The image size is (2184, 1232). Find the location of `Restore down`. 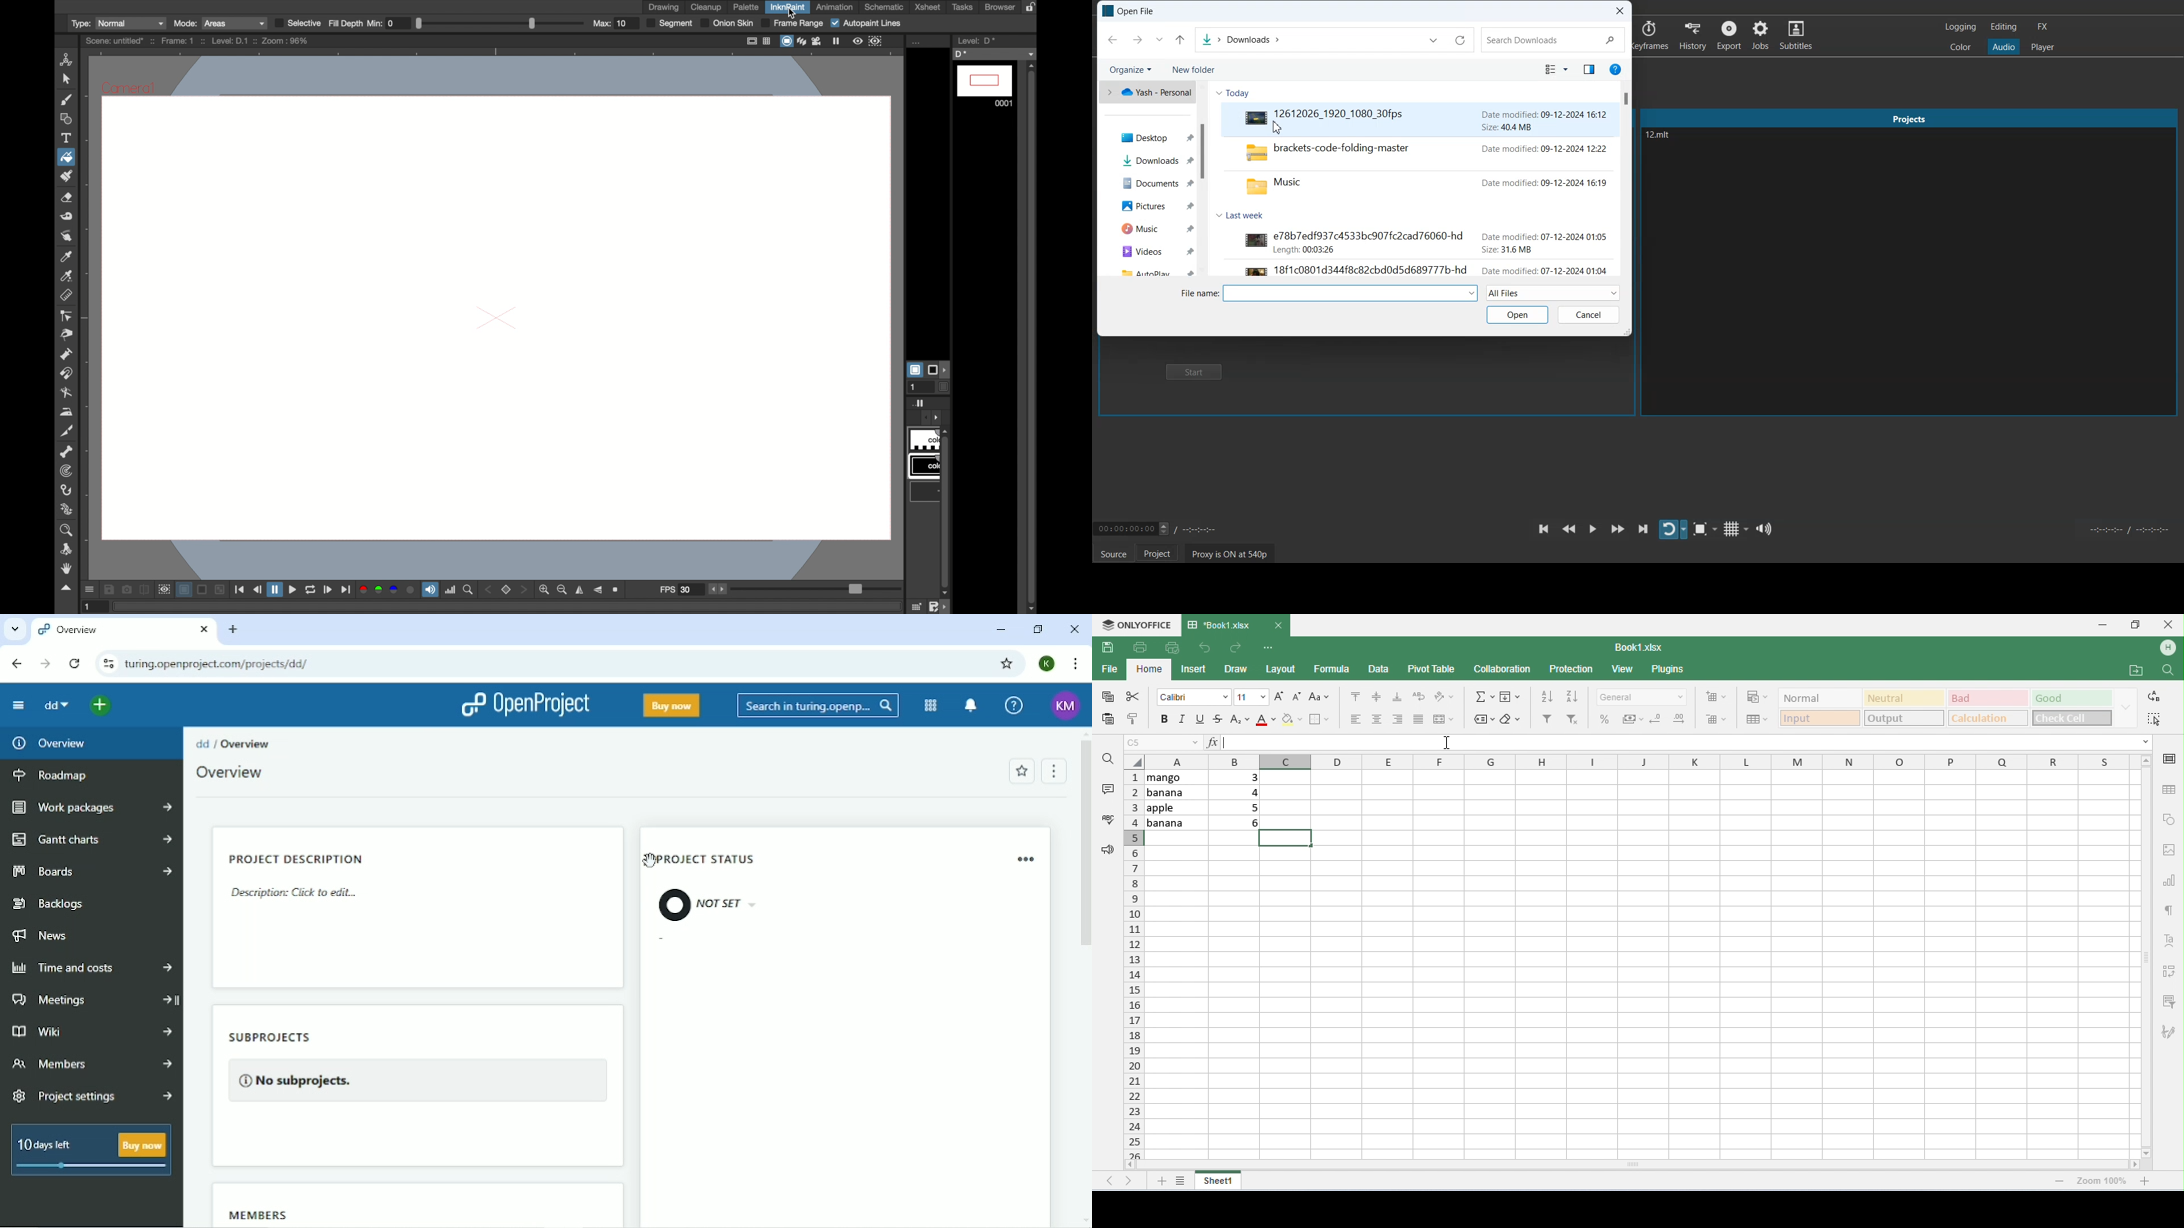

Restore down is located at coordinates (1037, 629).